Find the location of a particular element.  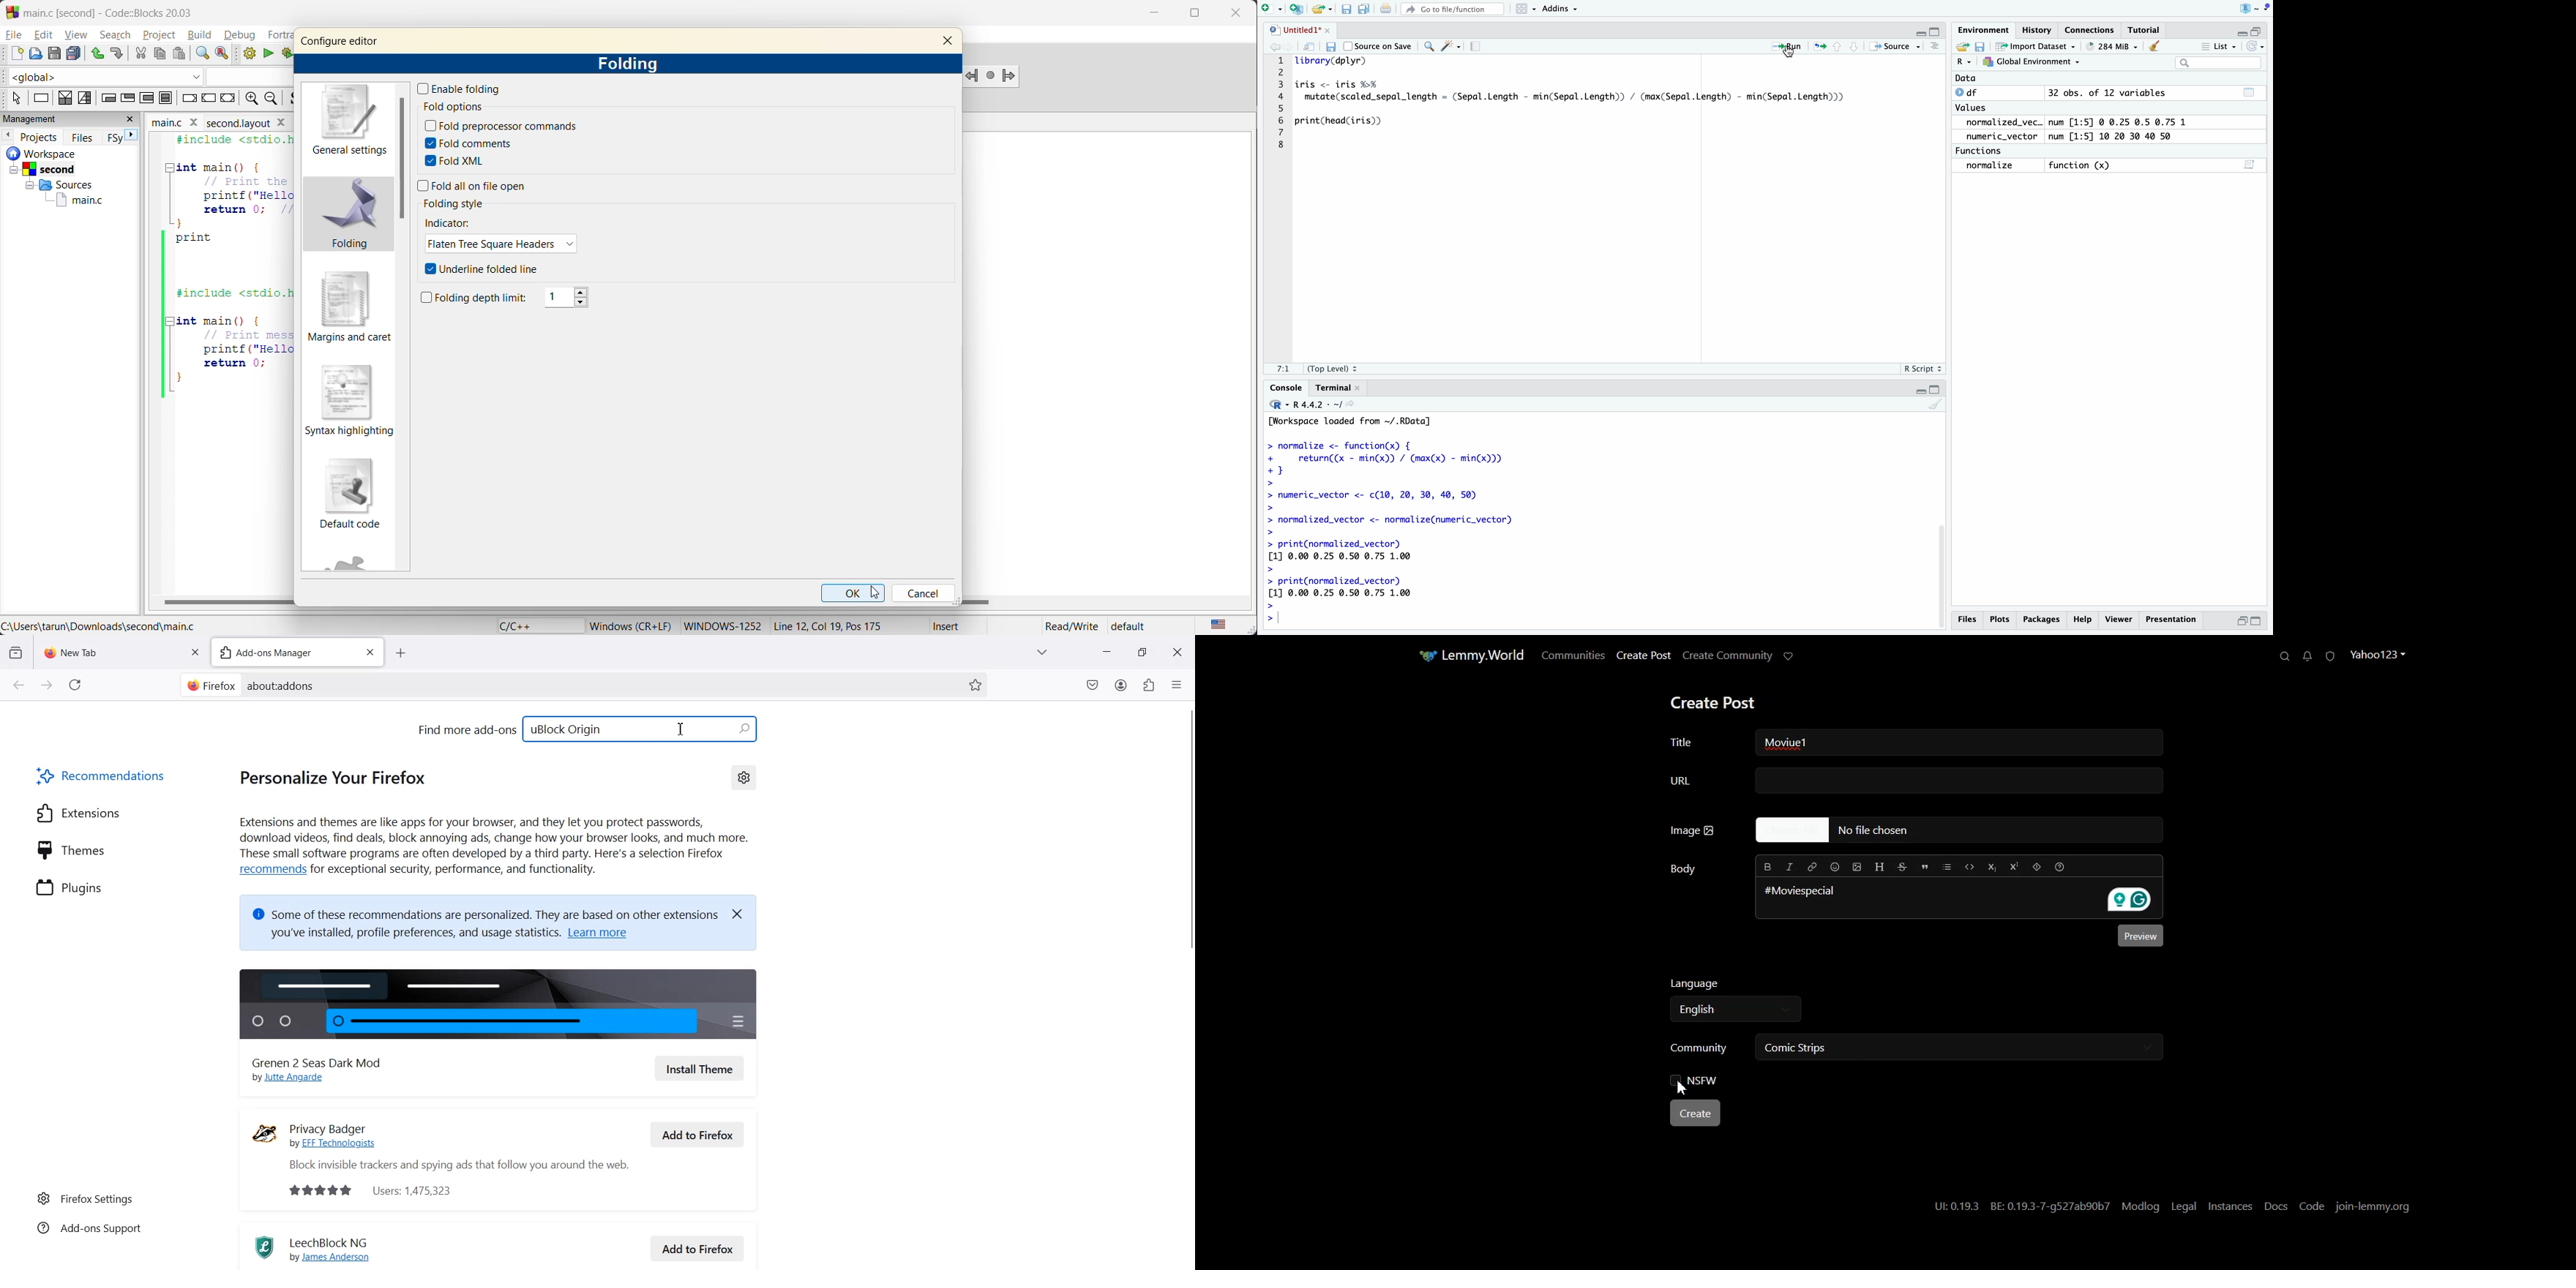

normalized_vec is located at coordinates (1998, 123).